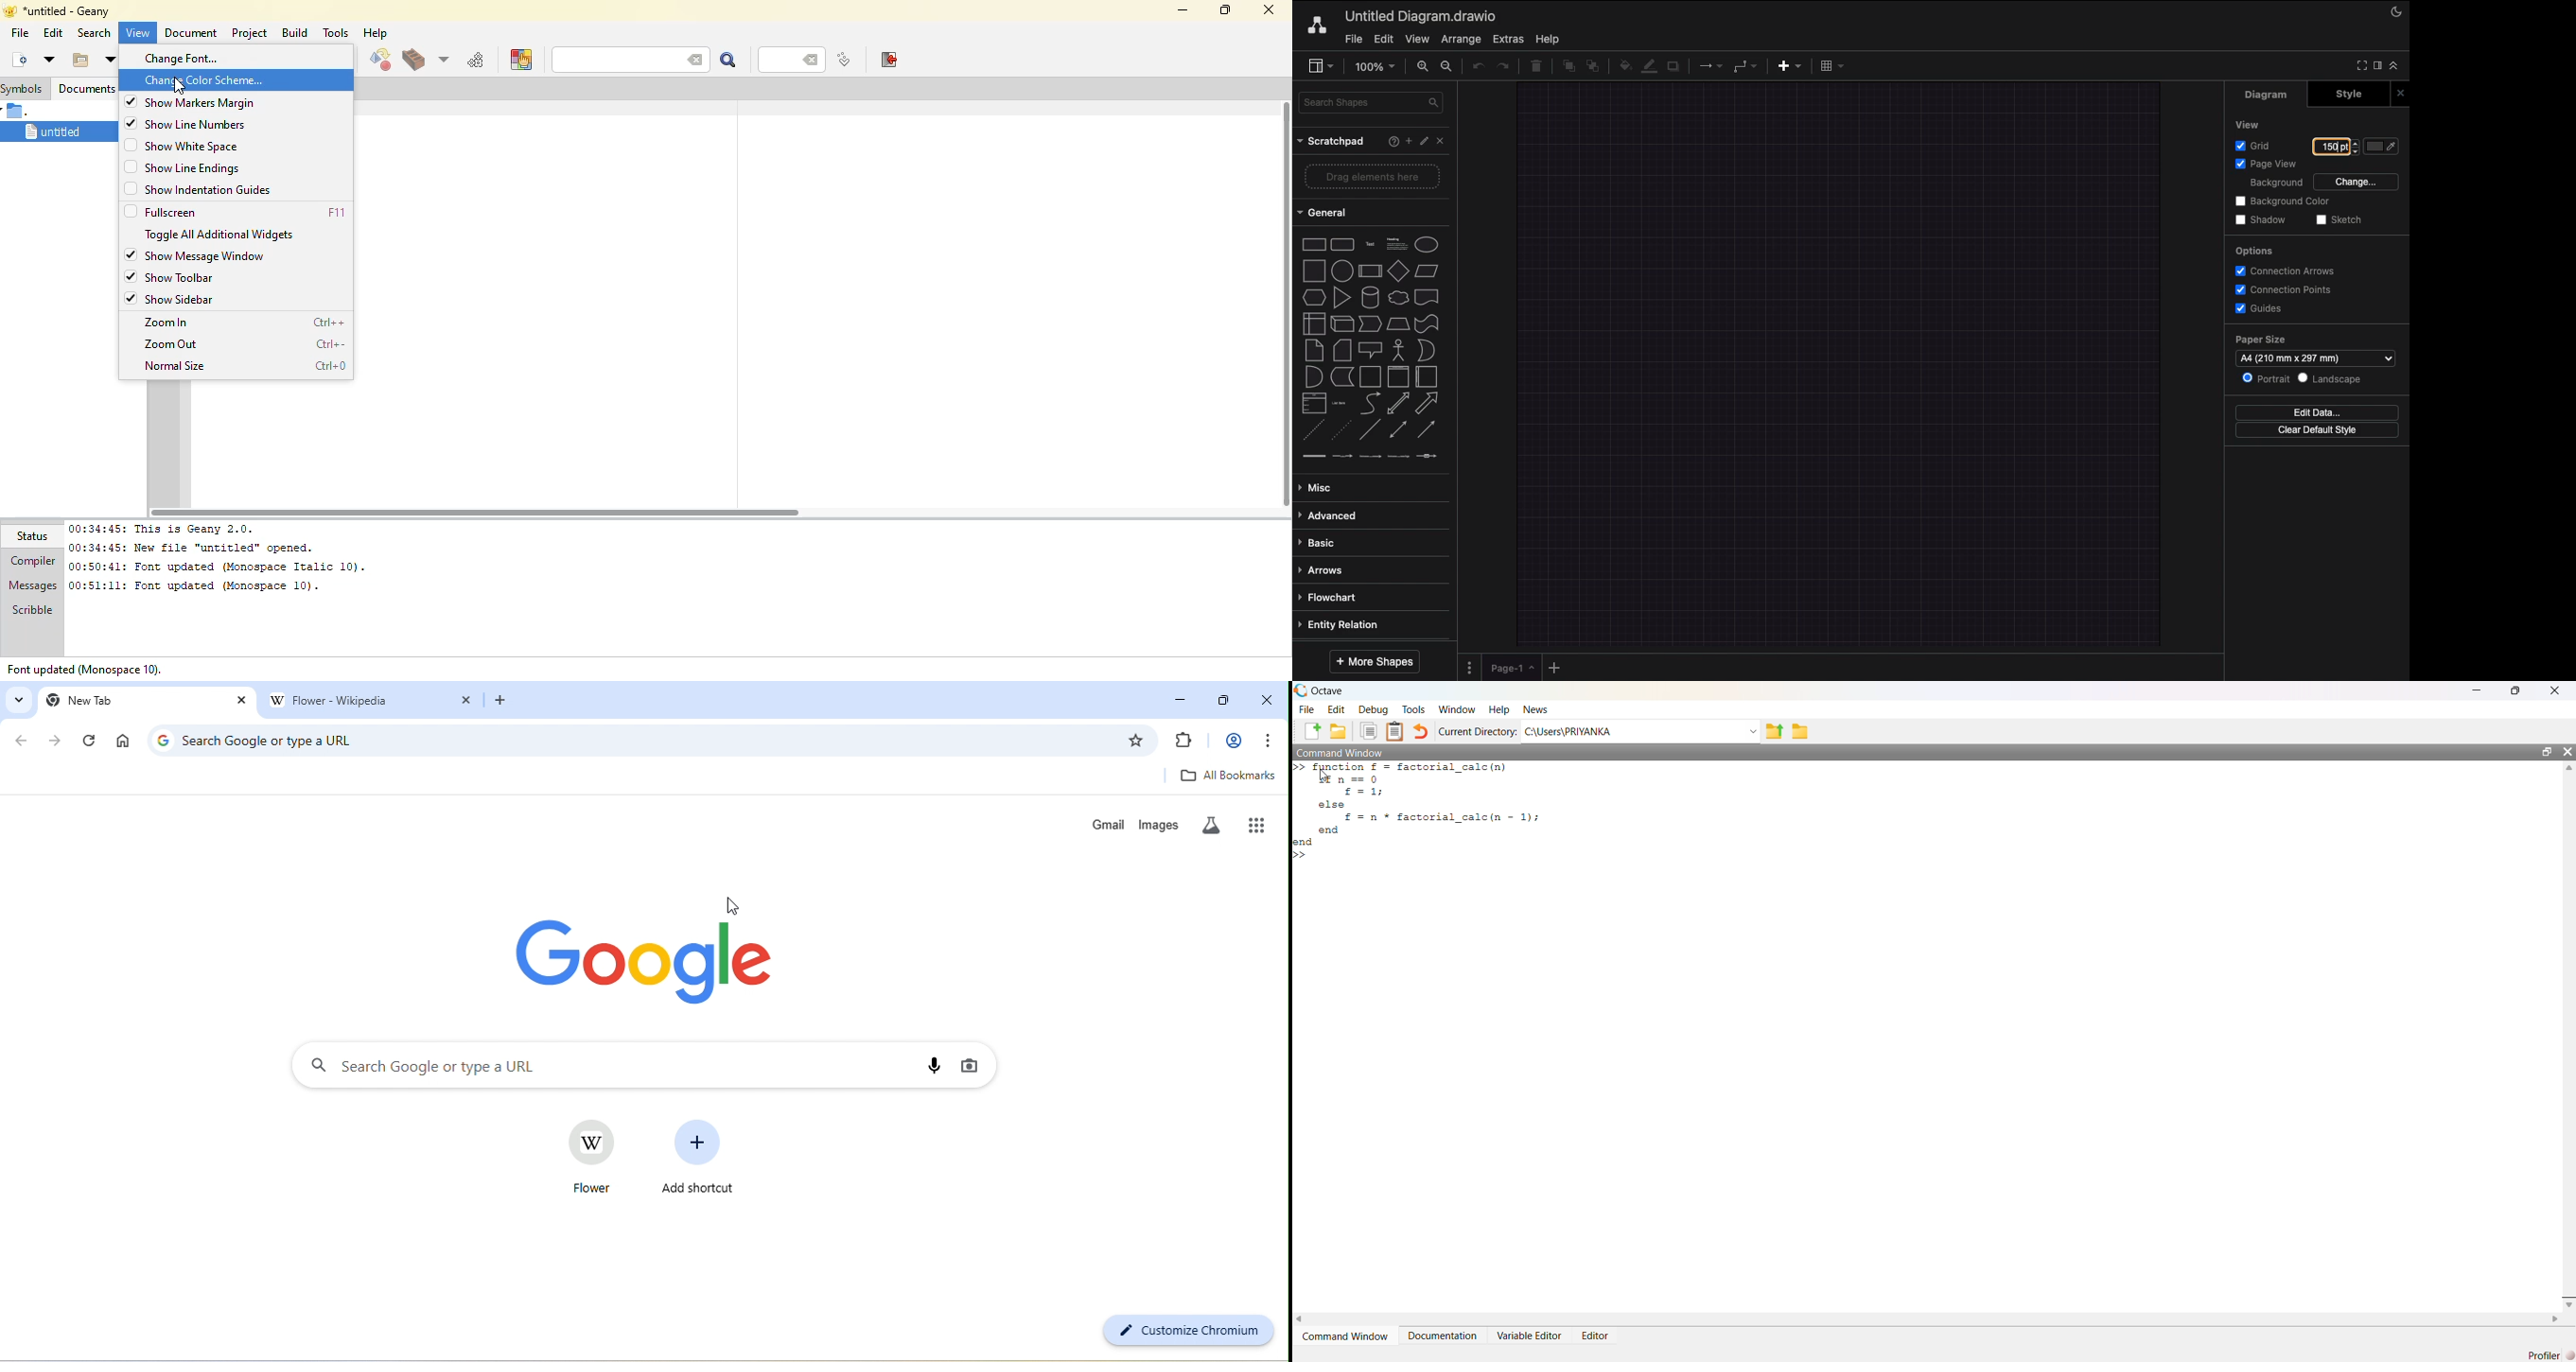  I want to click on close, so click(242, 701).